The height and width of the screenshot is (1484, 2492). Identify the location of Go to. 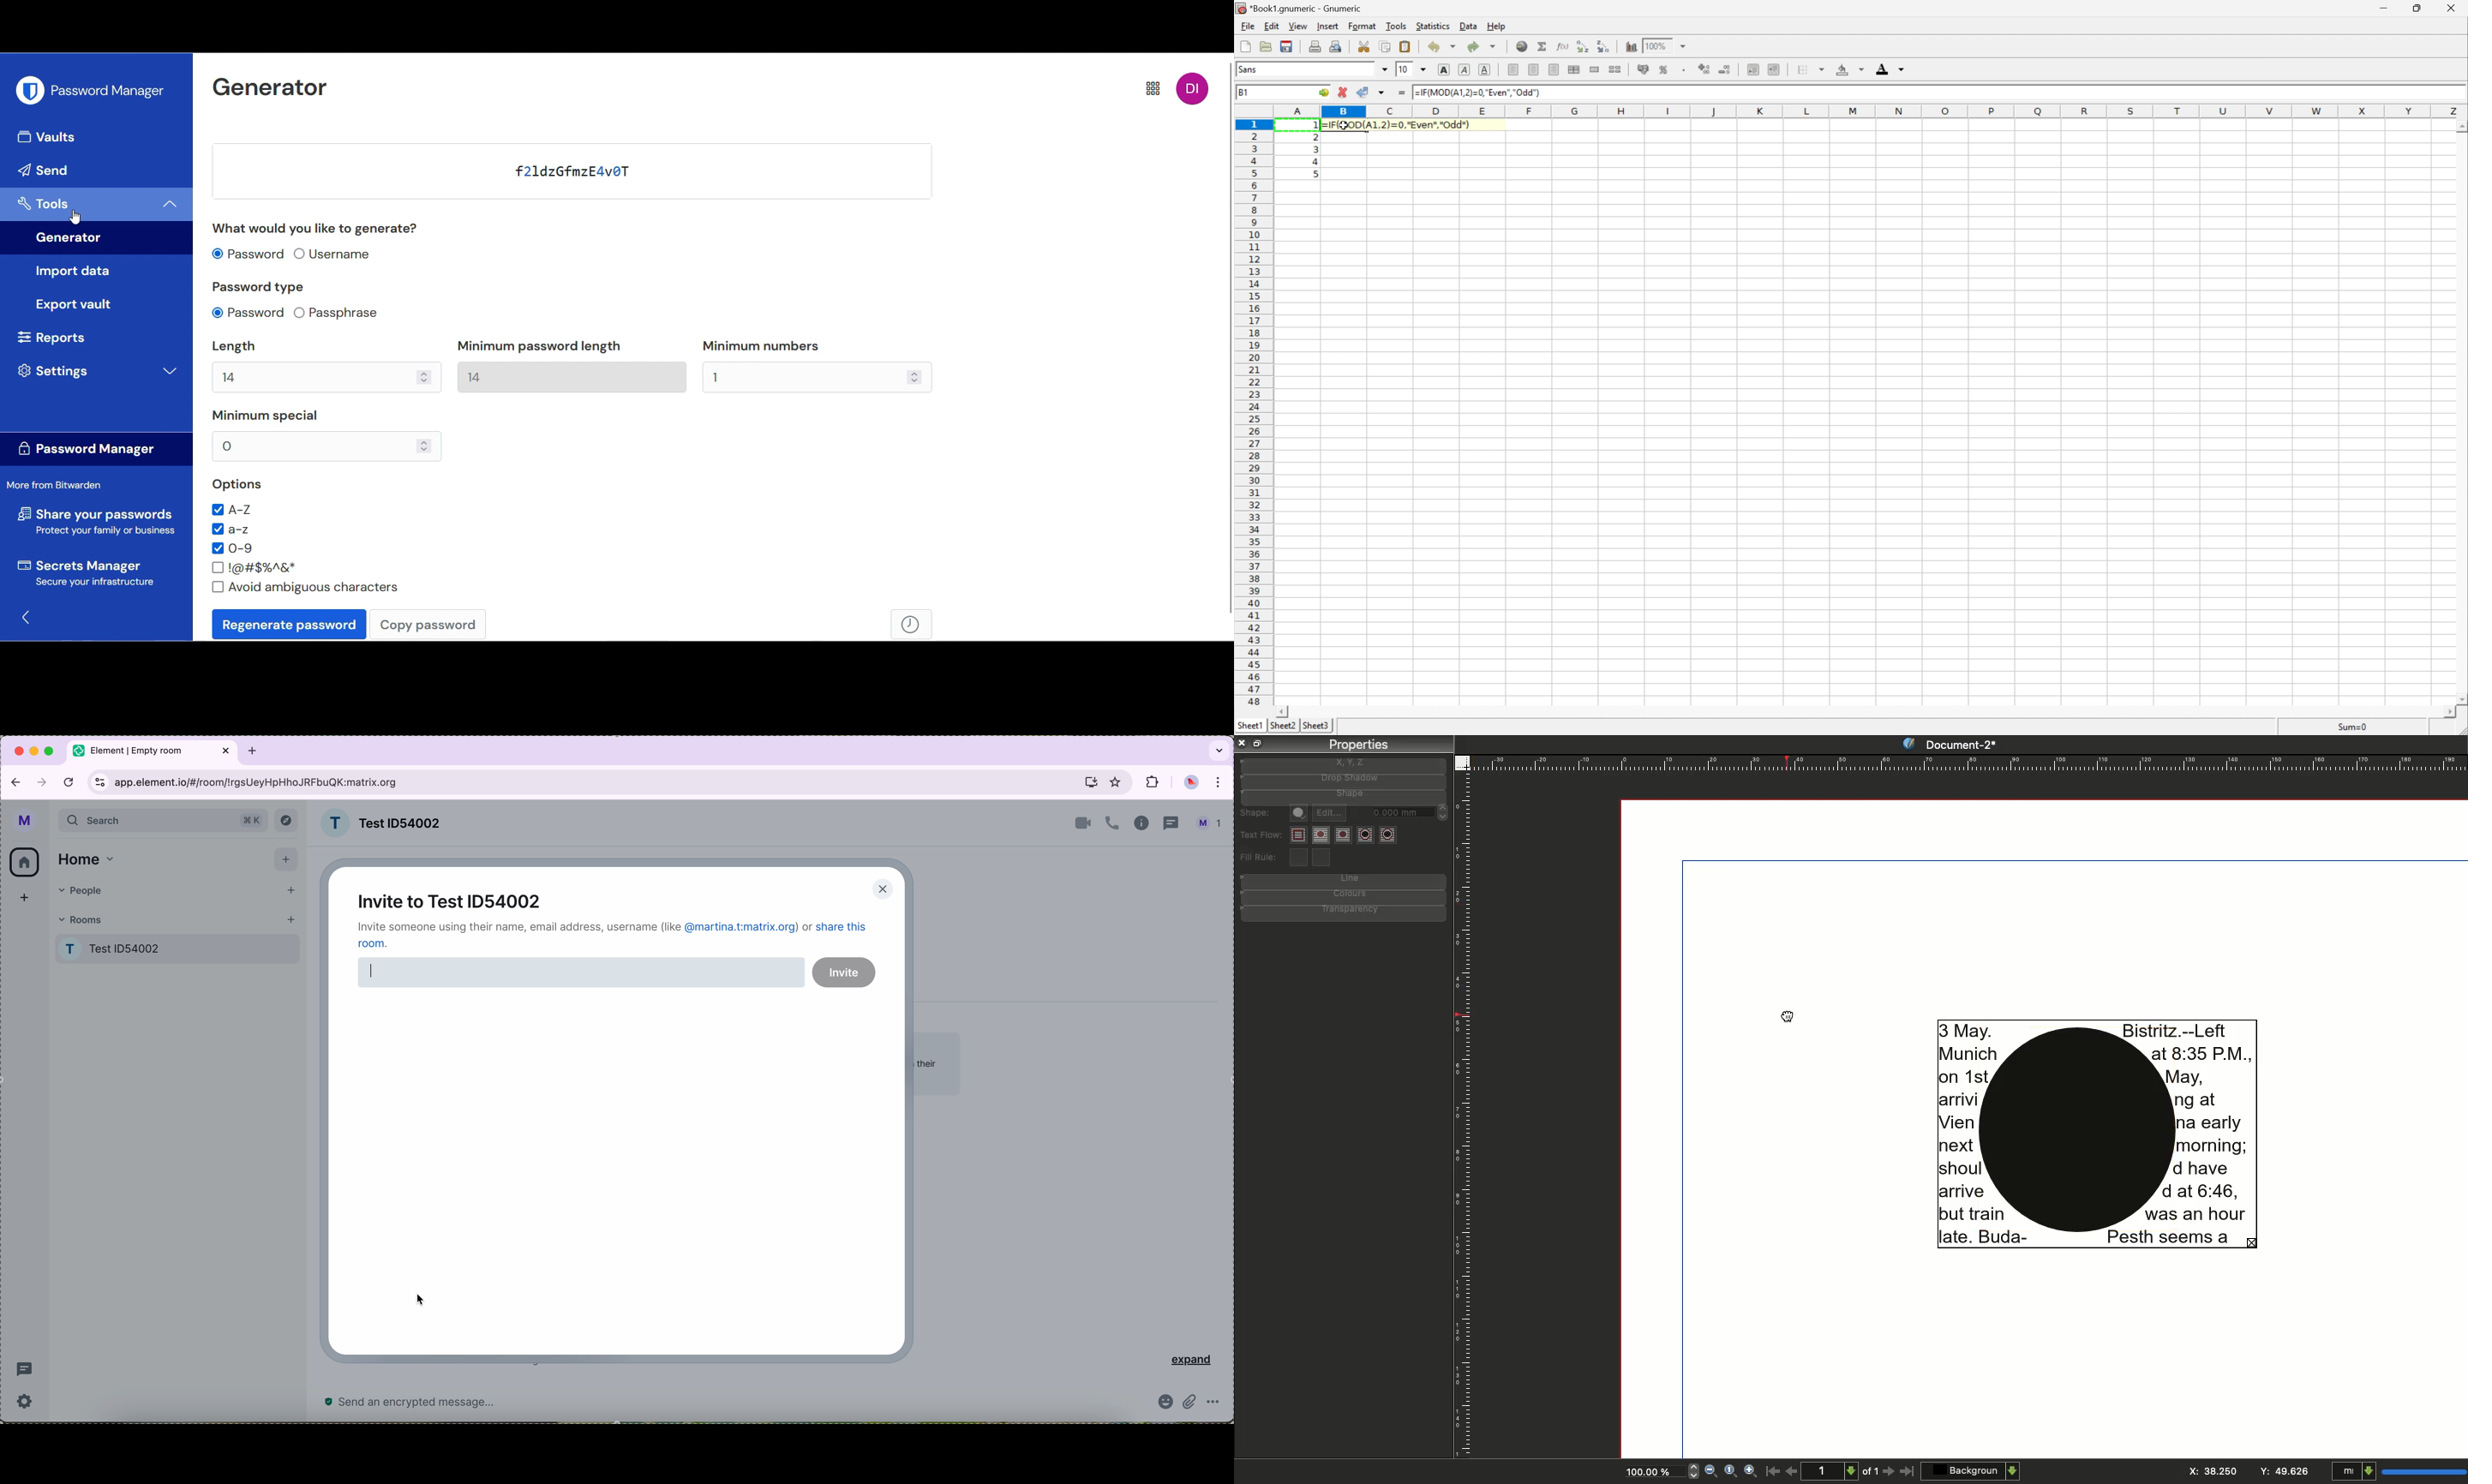
(1324, 92).